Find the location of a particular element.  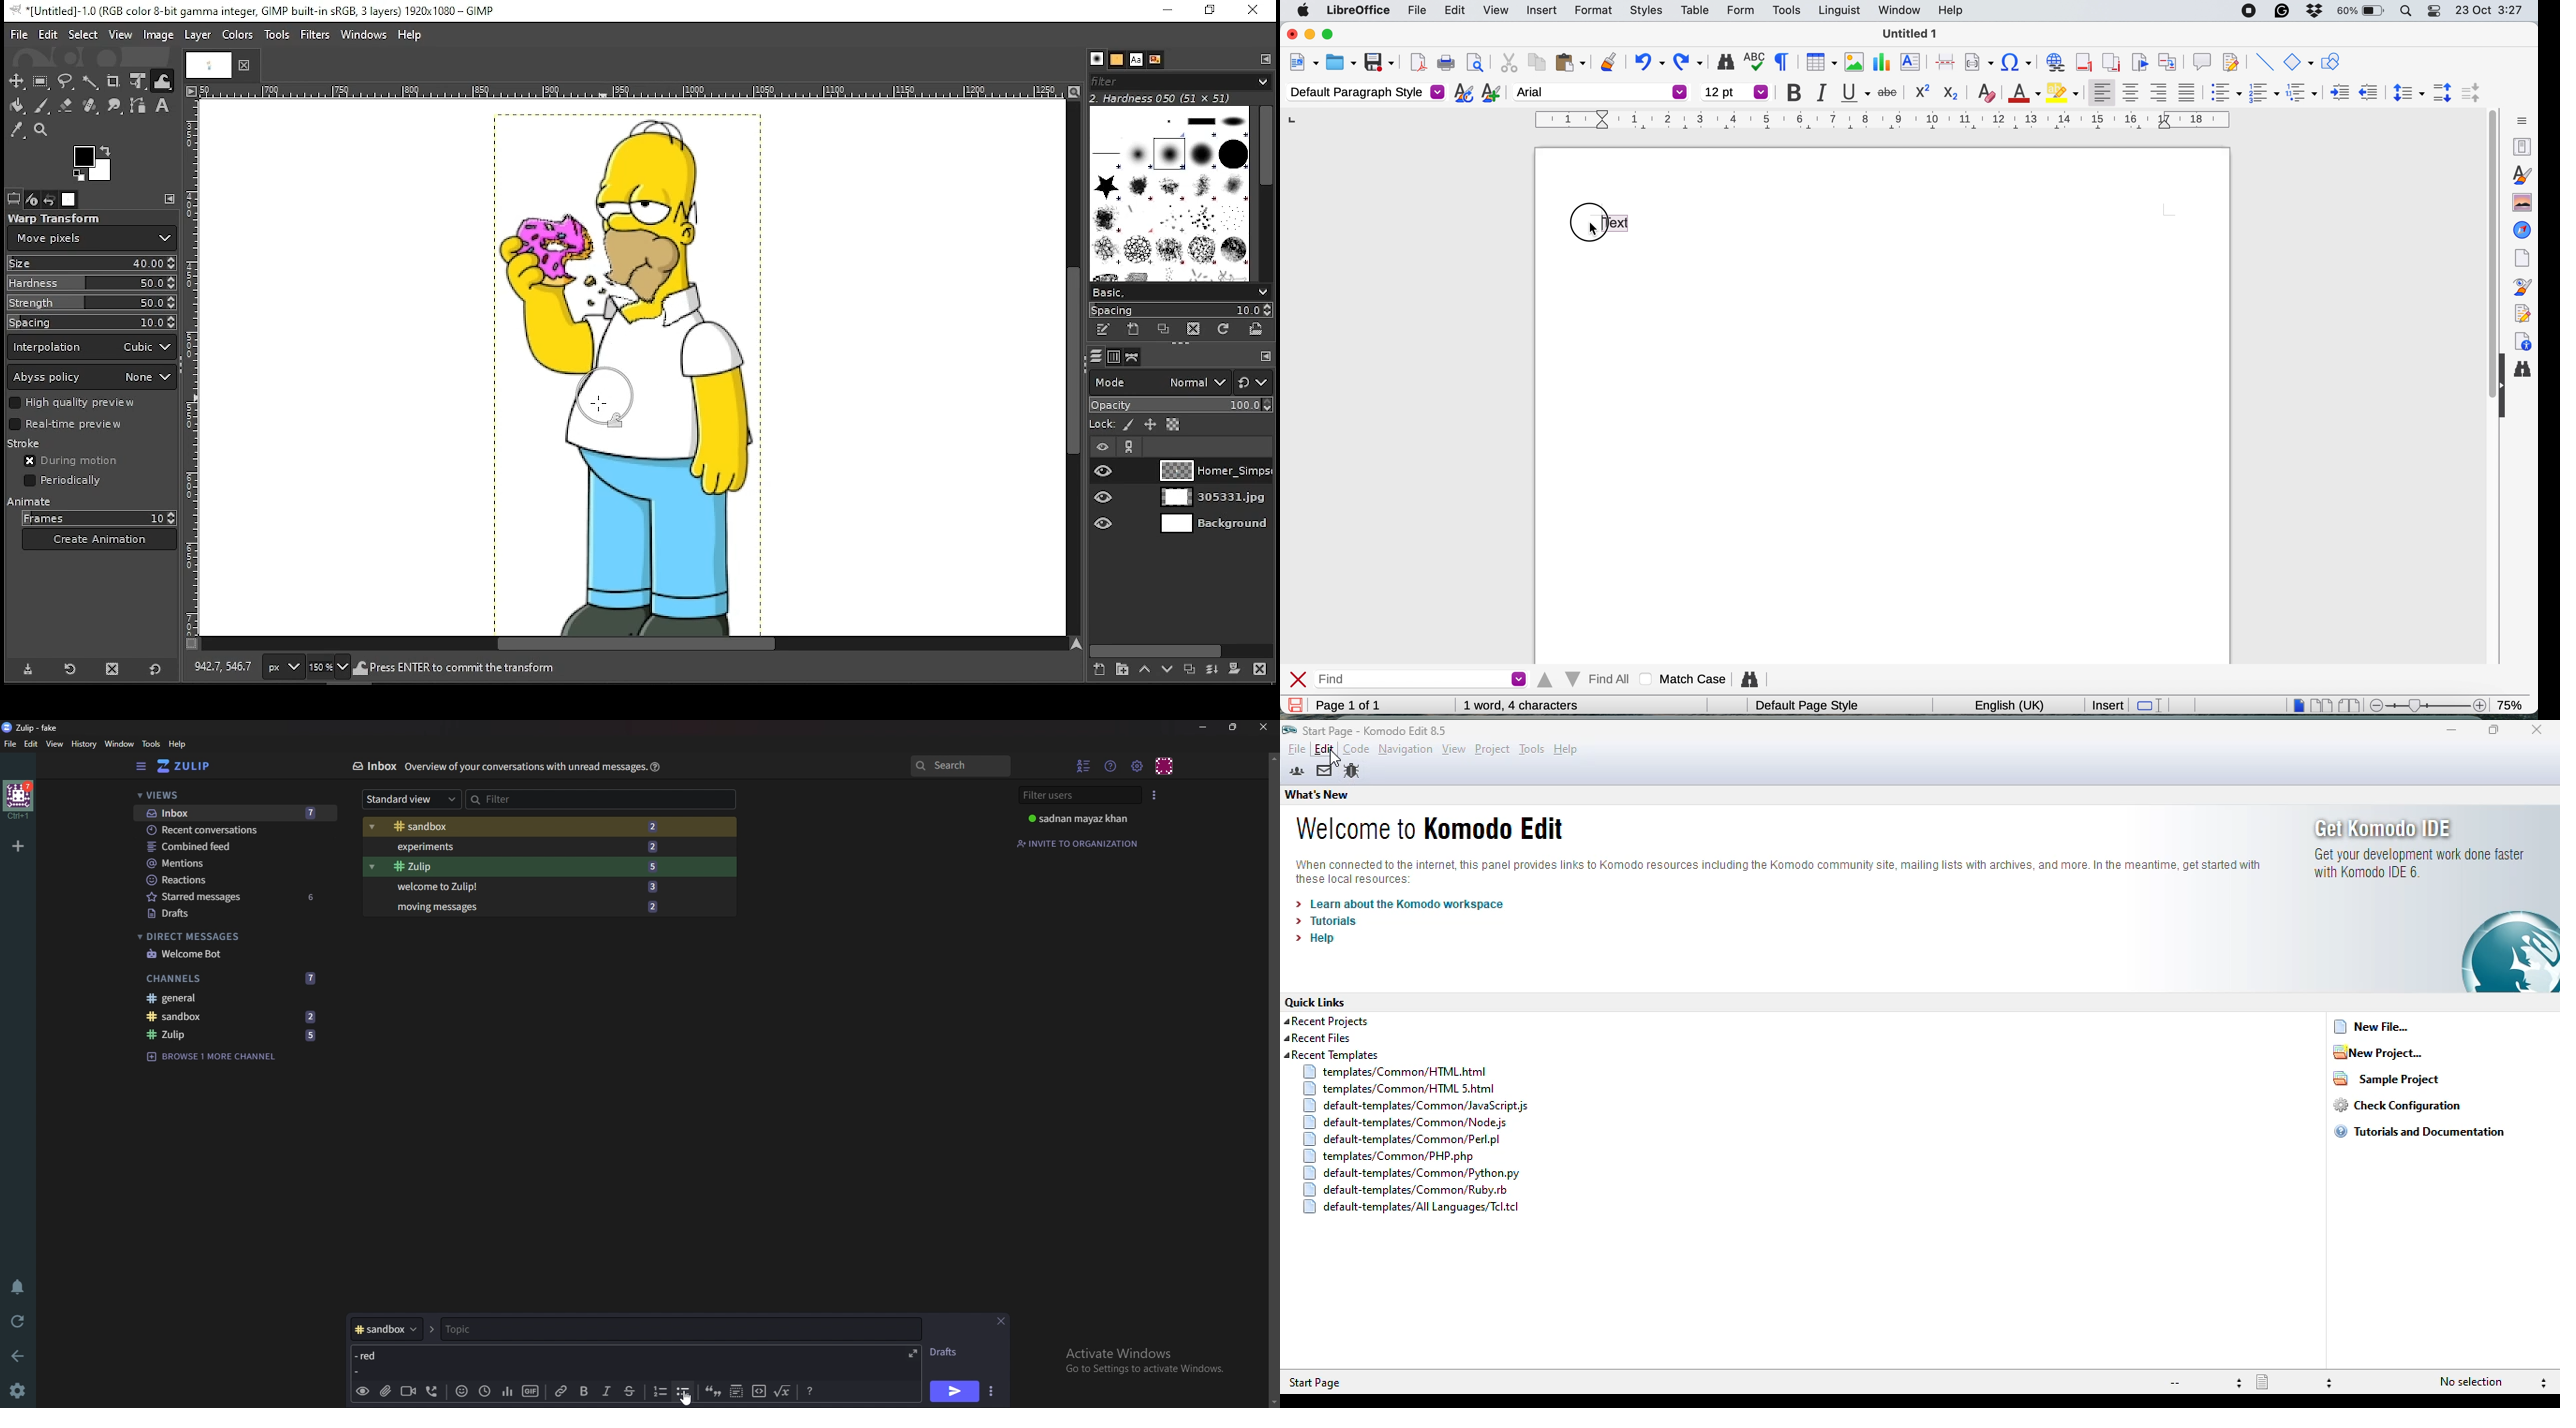

Recent conversations is located at coordinates (236, 829).